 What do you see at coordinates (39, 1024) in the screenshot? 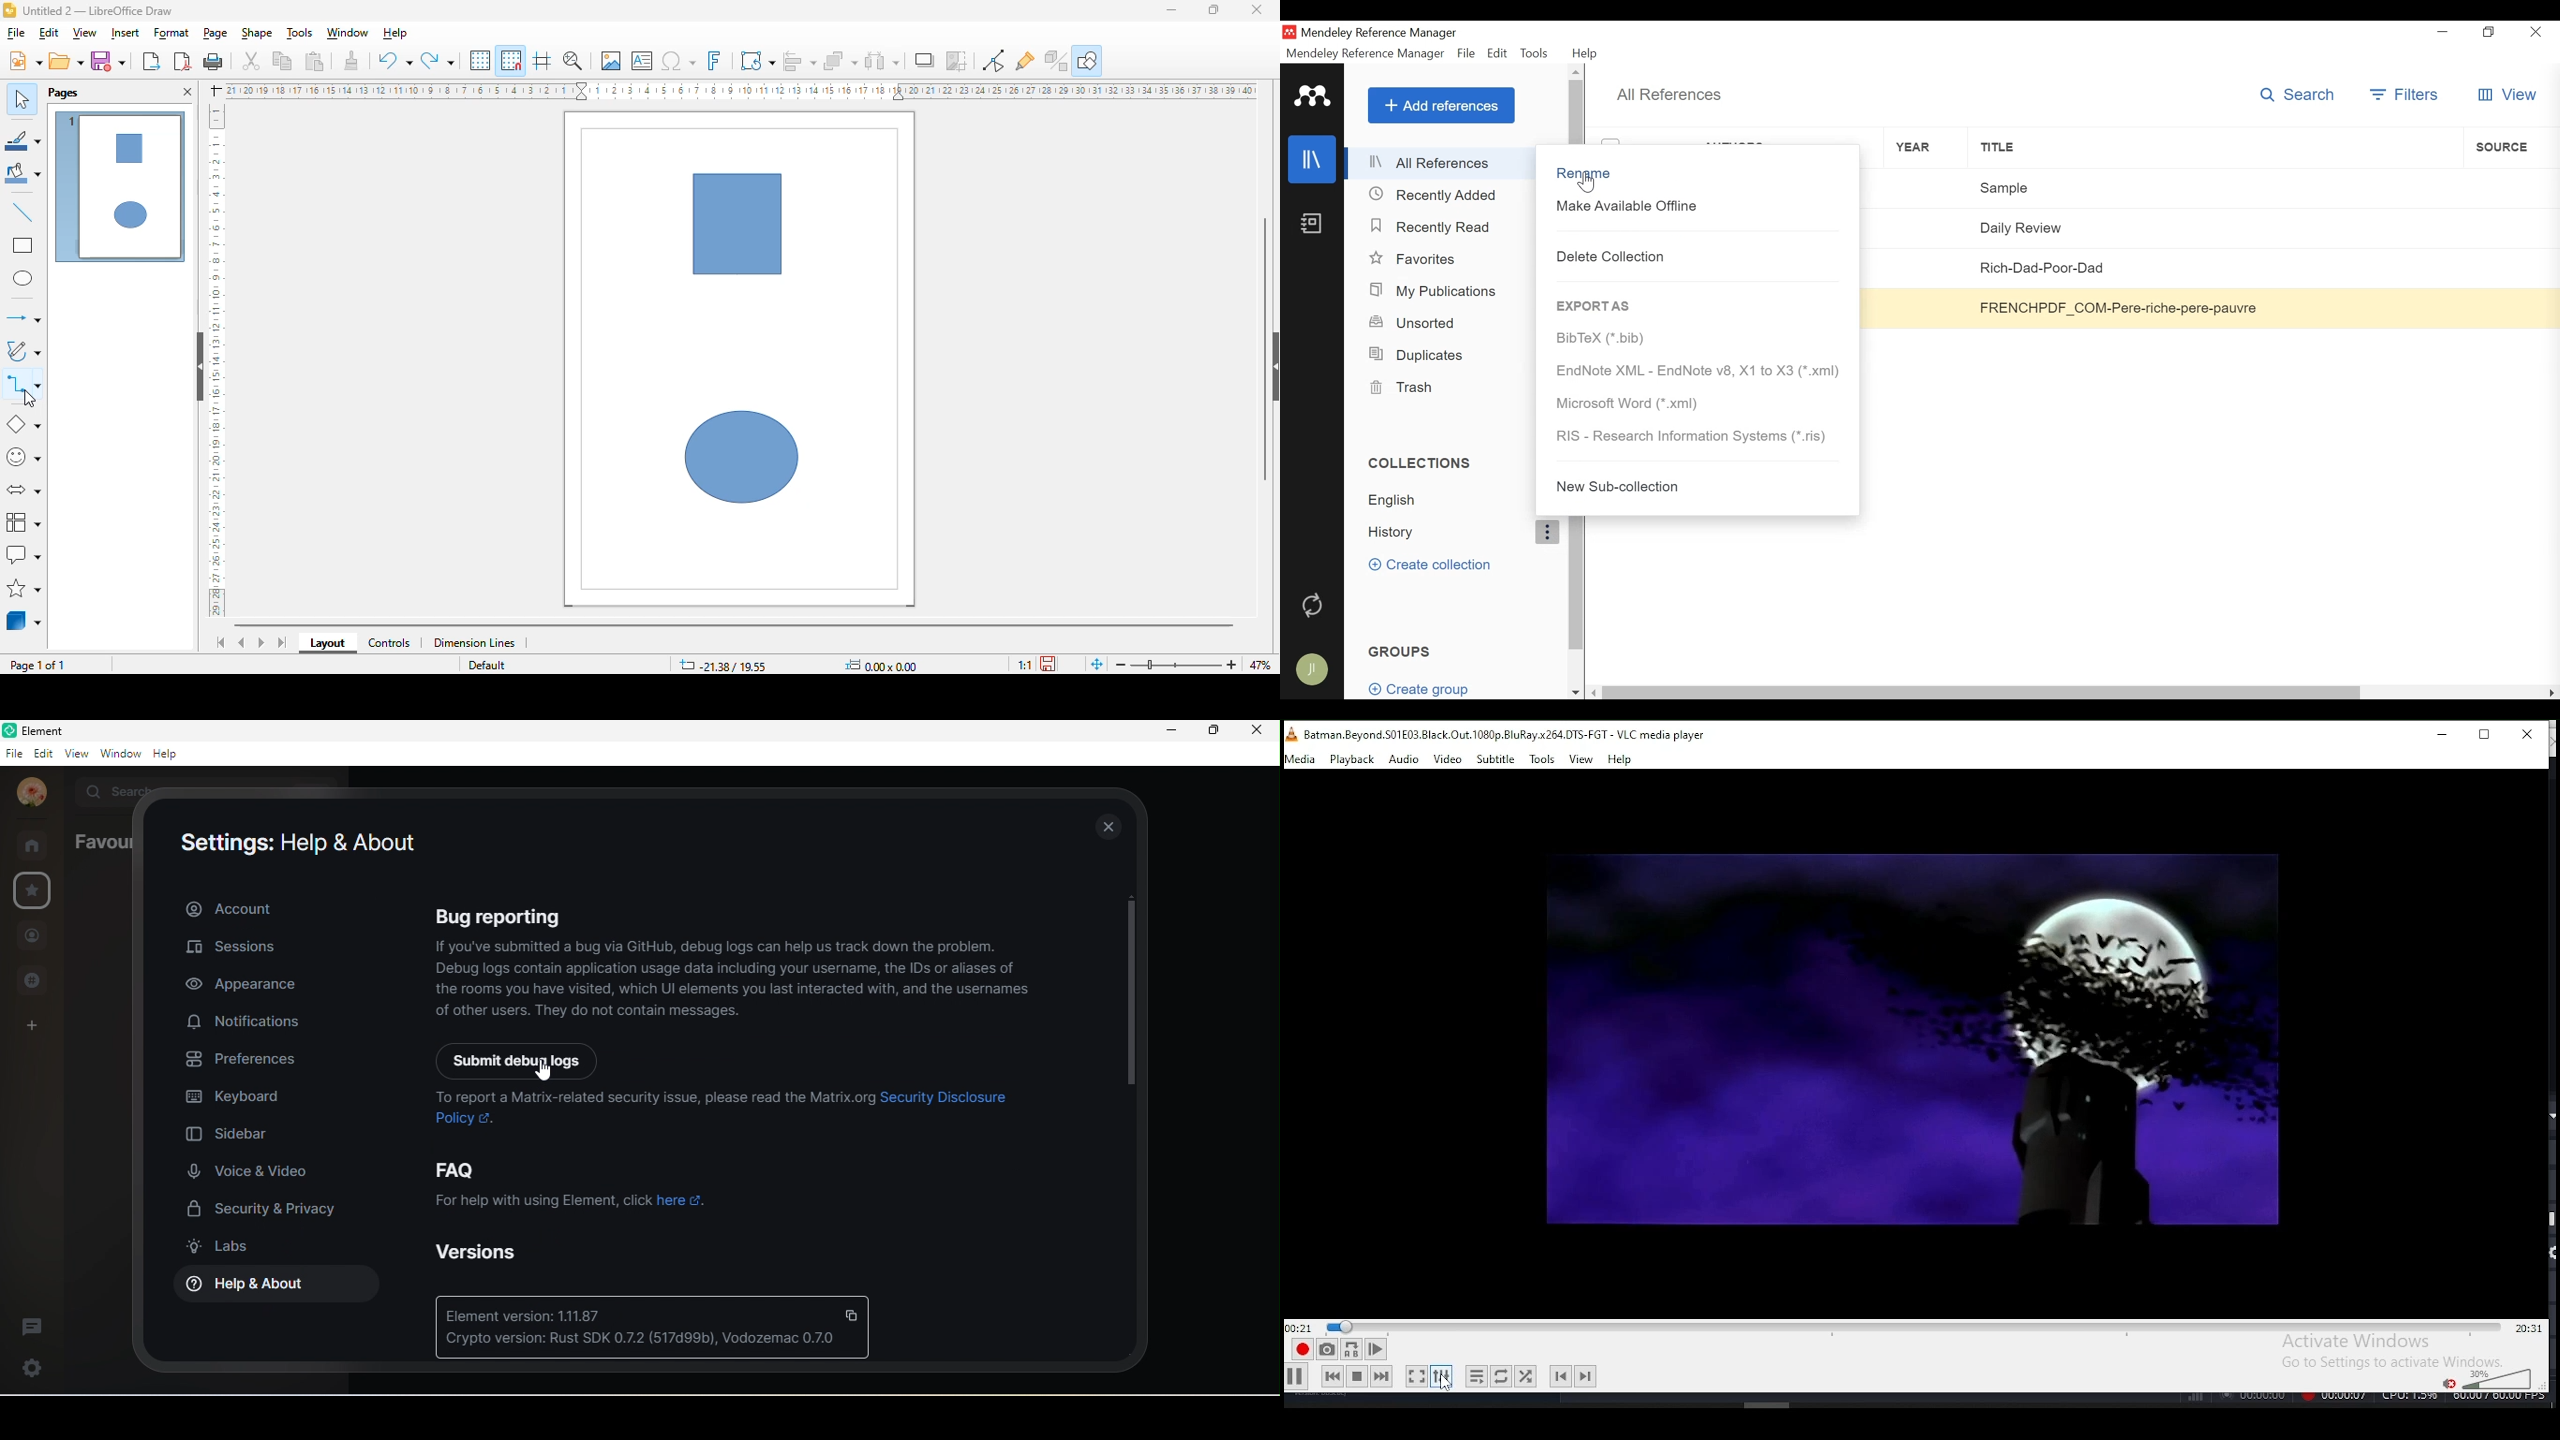
I see `create a space` at bounding box center [39, 1024].